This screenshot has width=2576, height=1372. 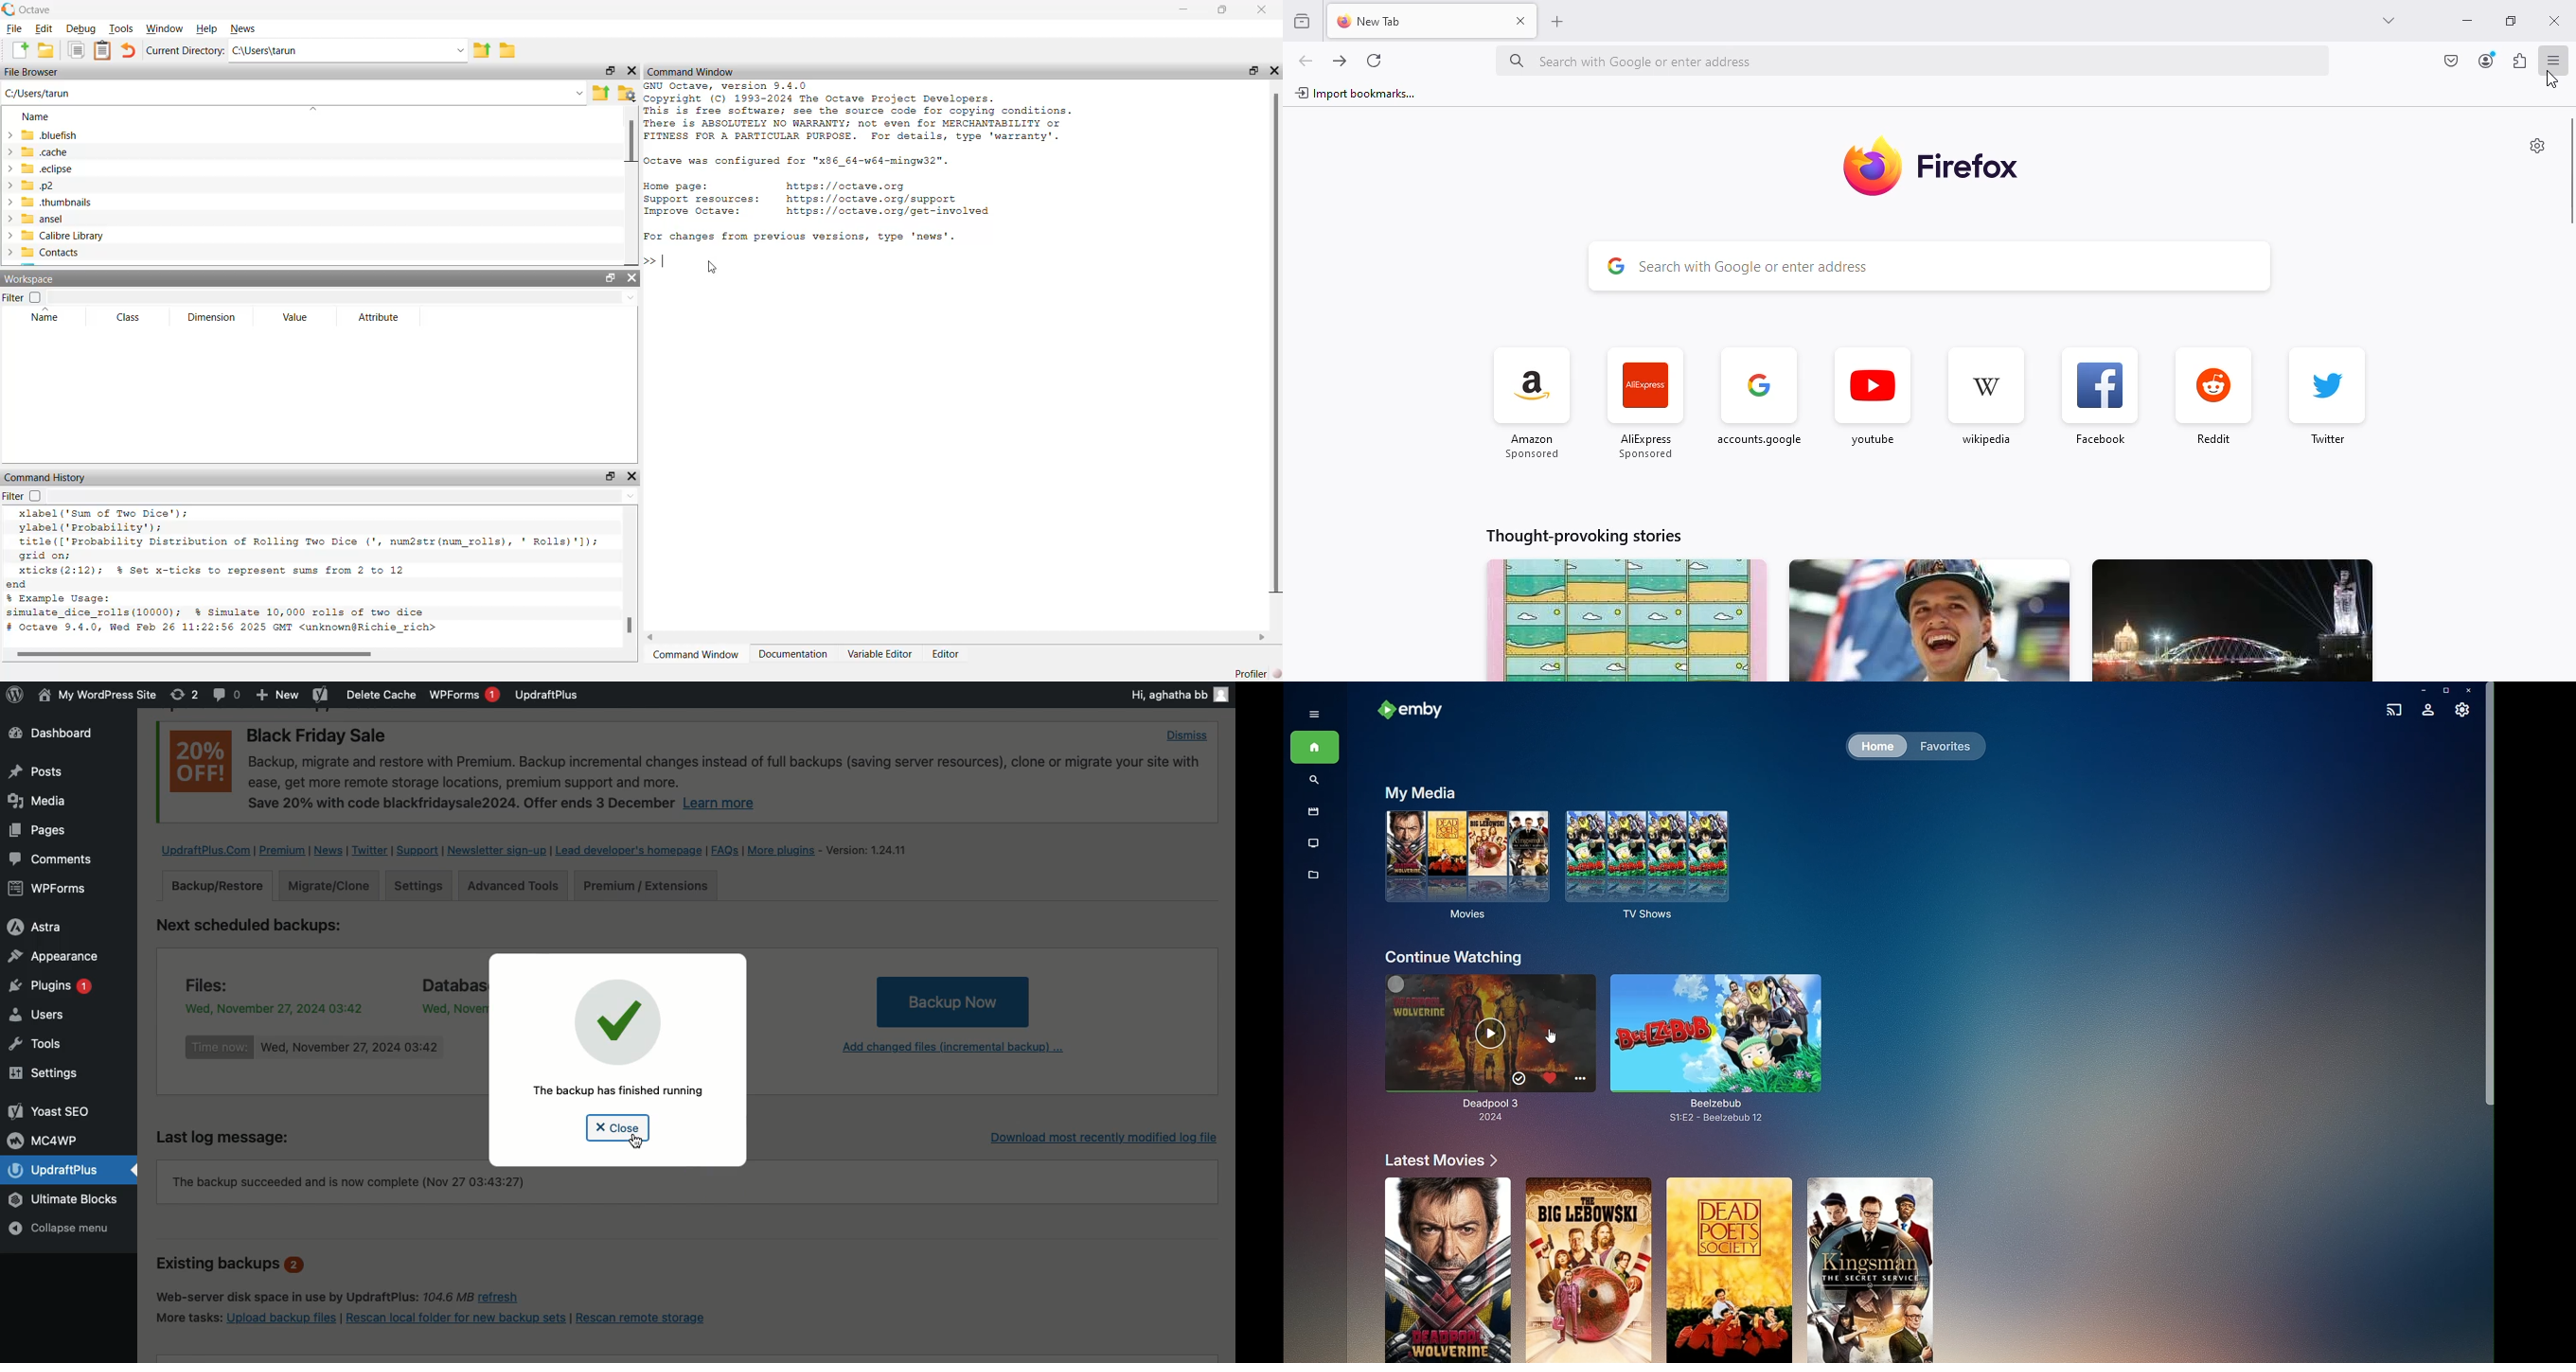 I want to click on Next scheduled backups:, so click(x=264, y=928).